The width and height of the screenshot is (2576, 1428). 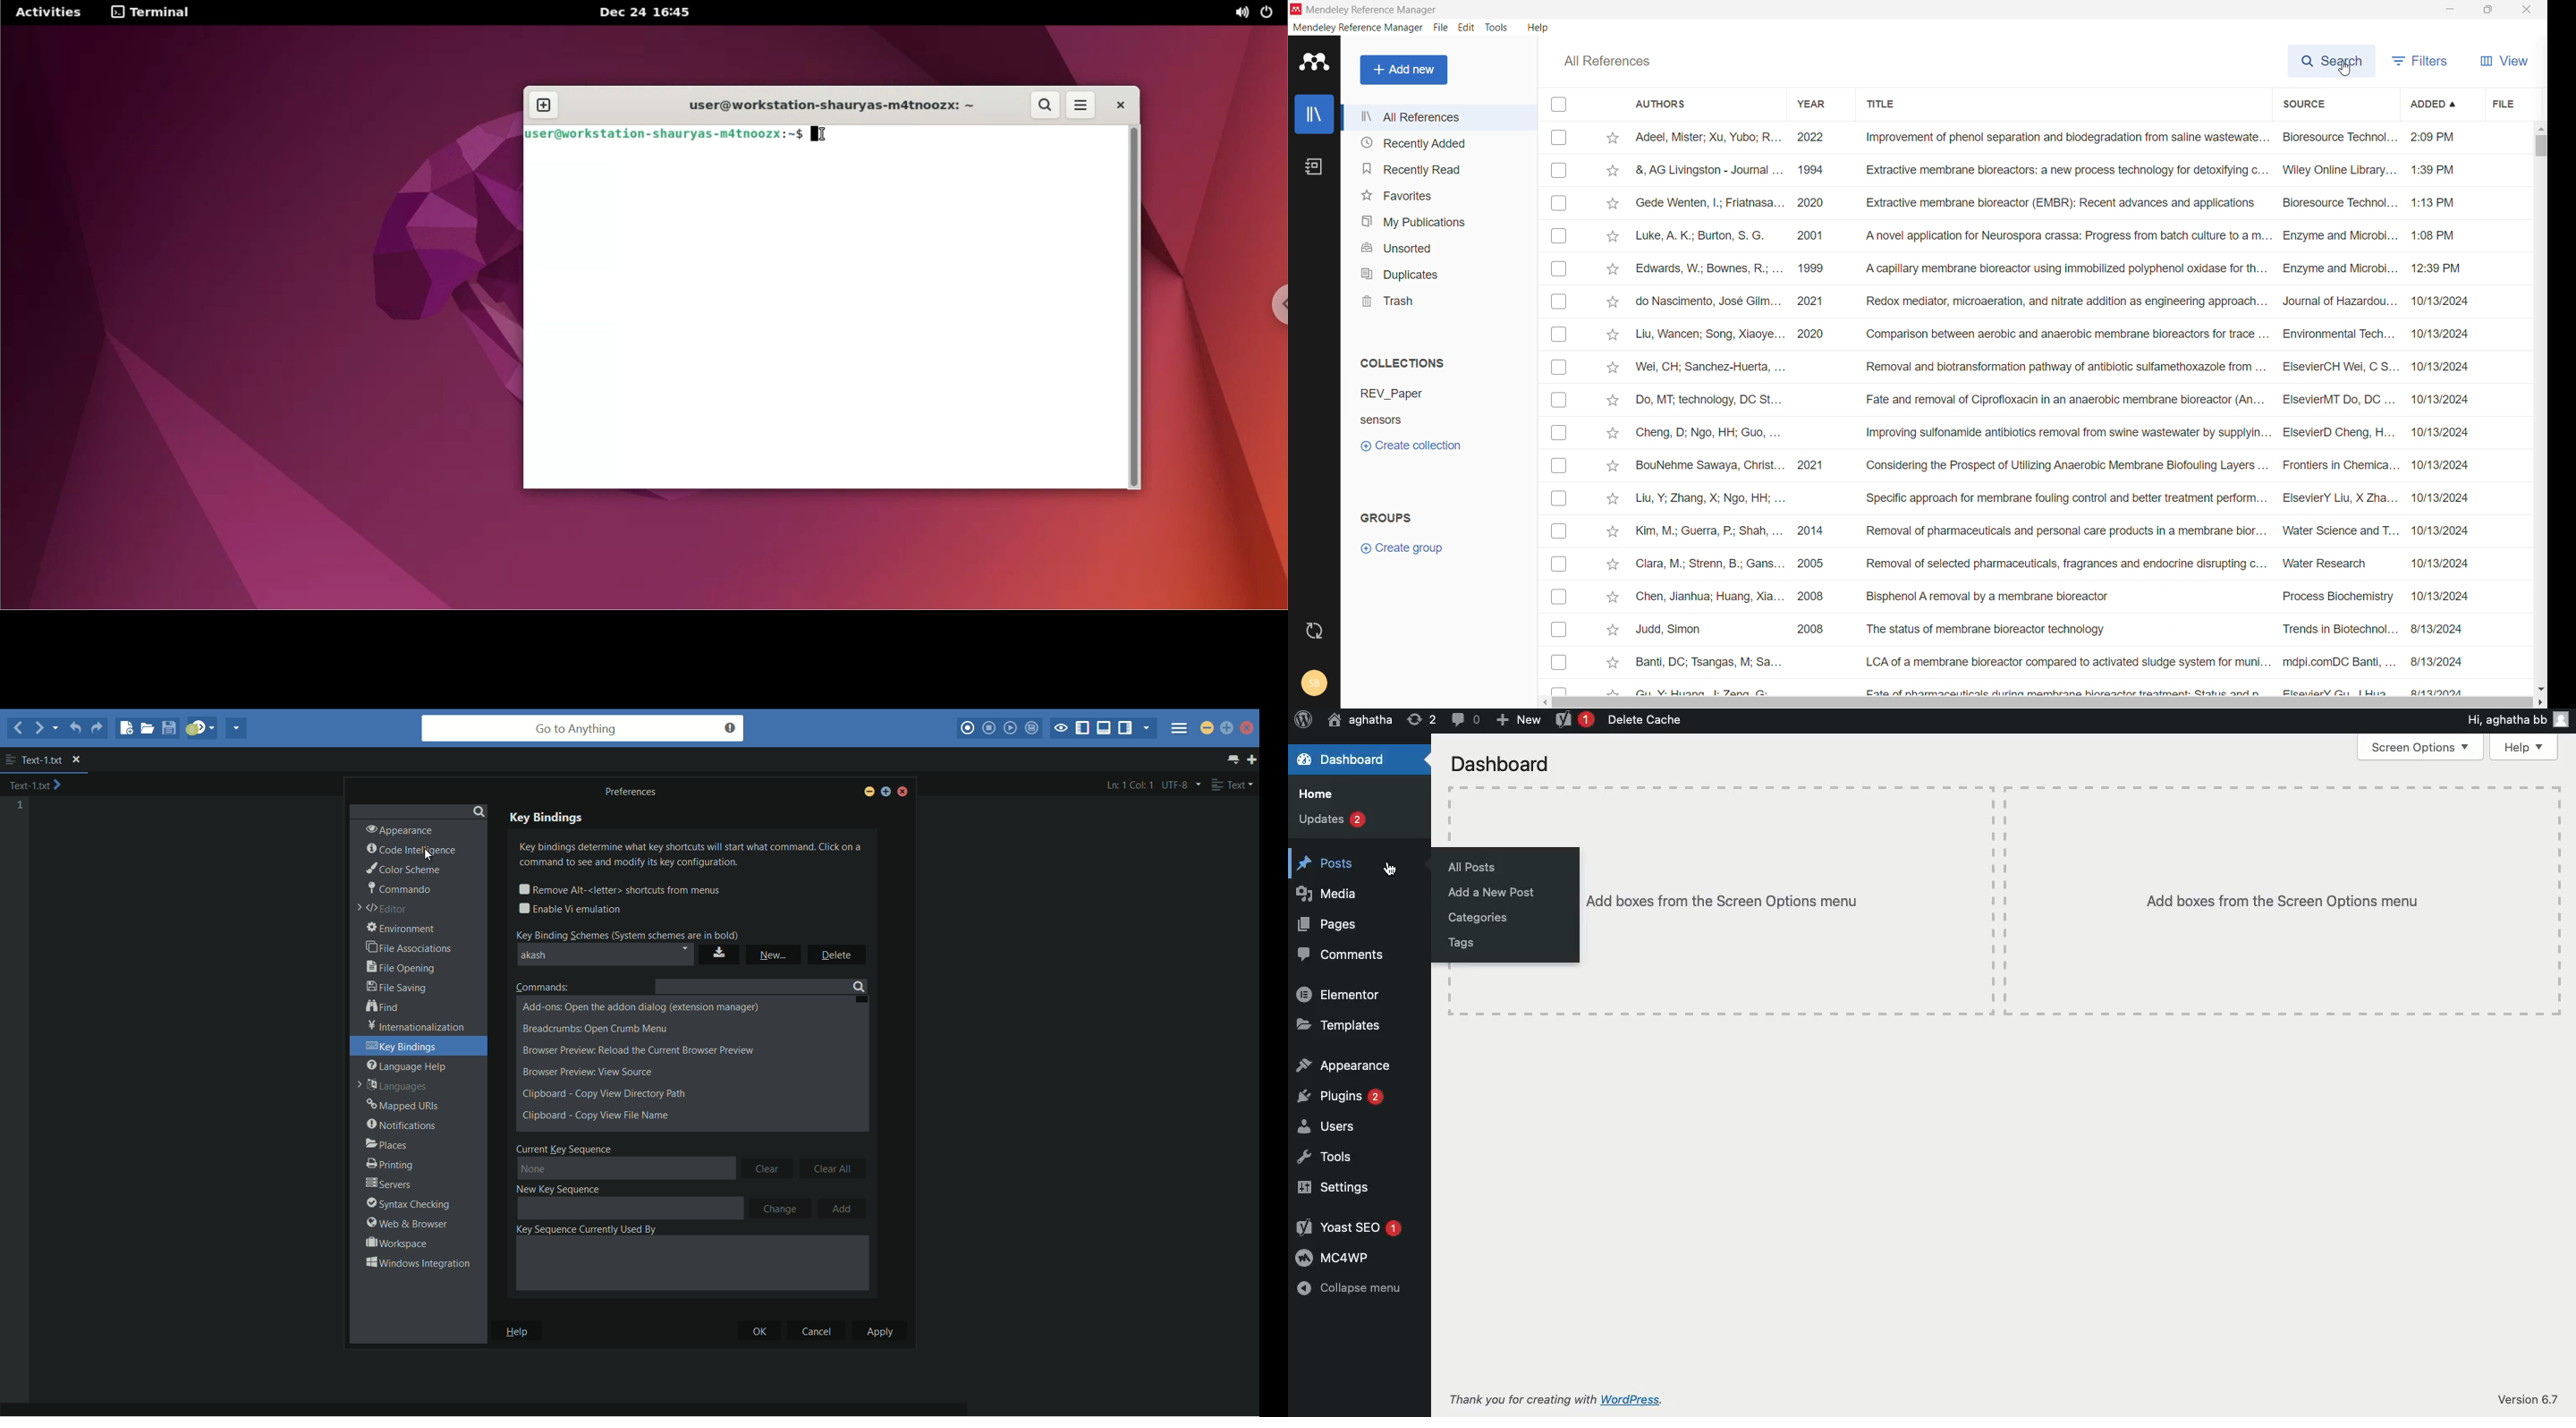 I want to click on create collection, so click(x=1440, y=446).